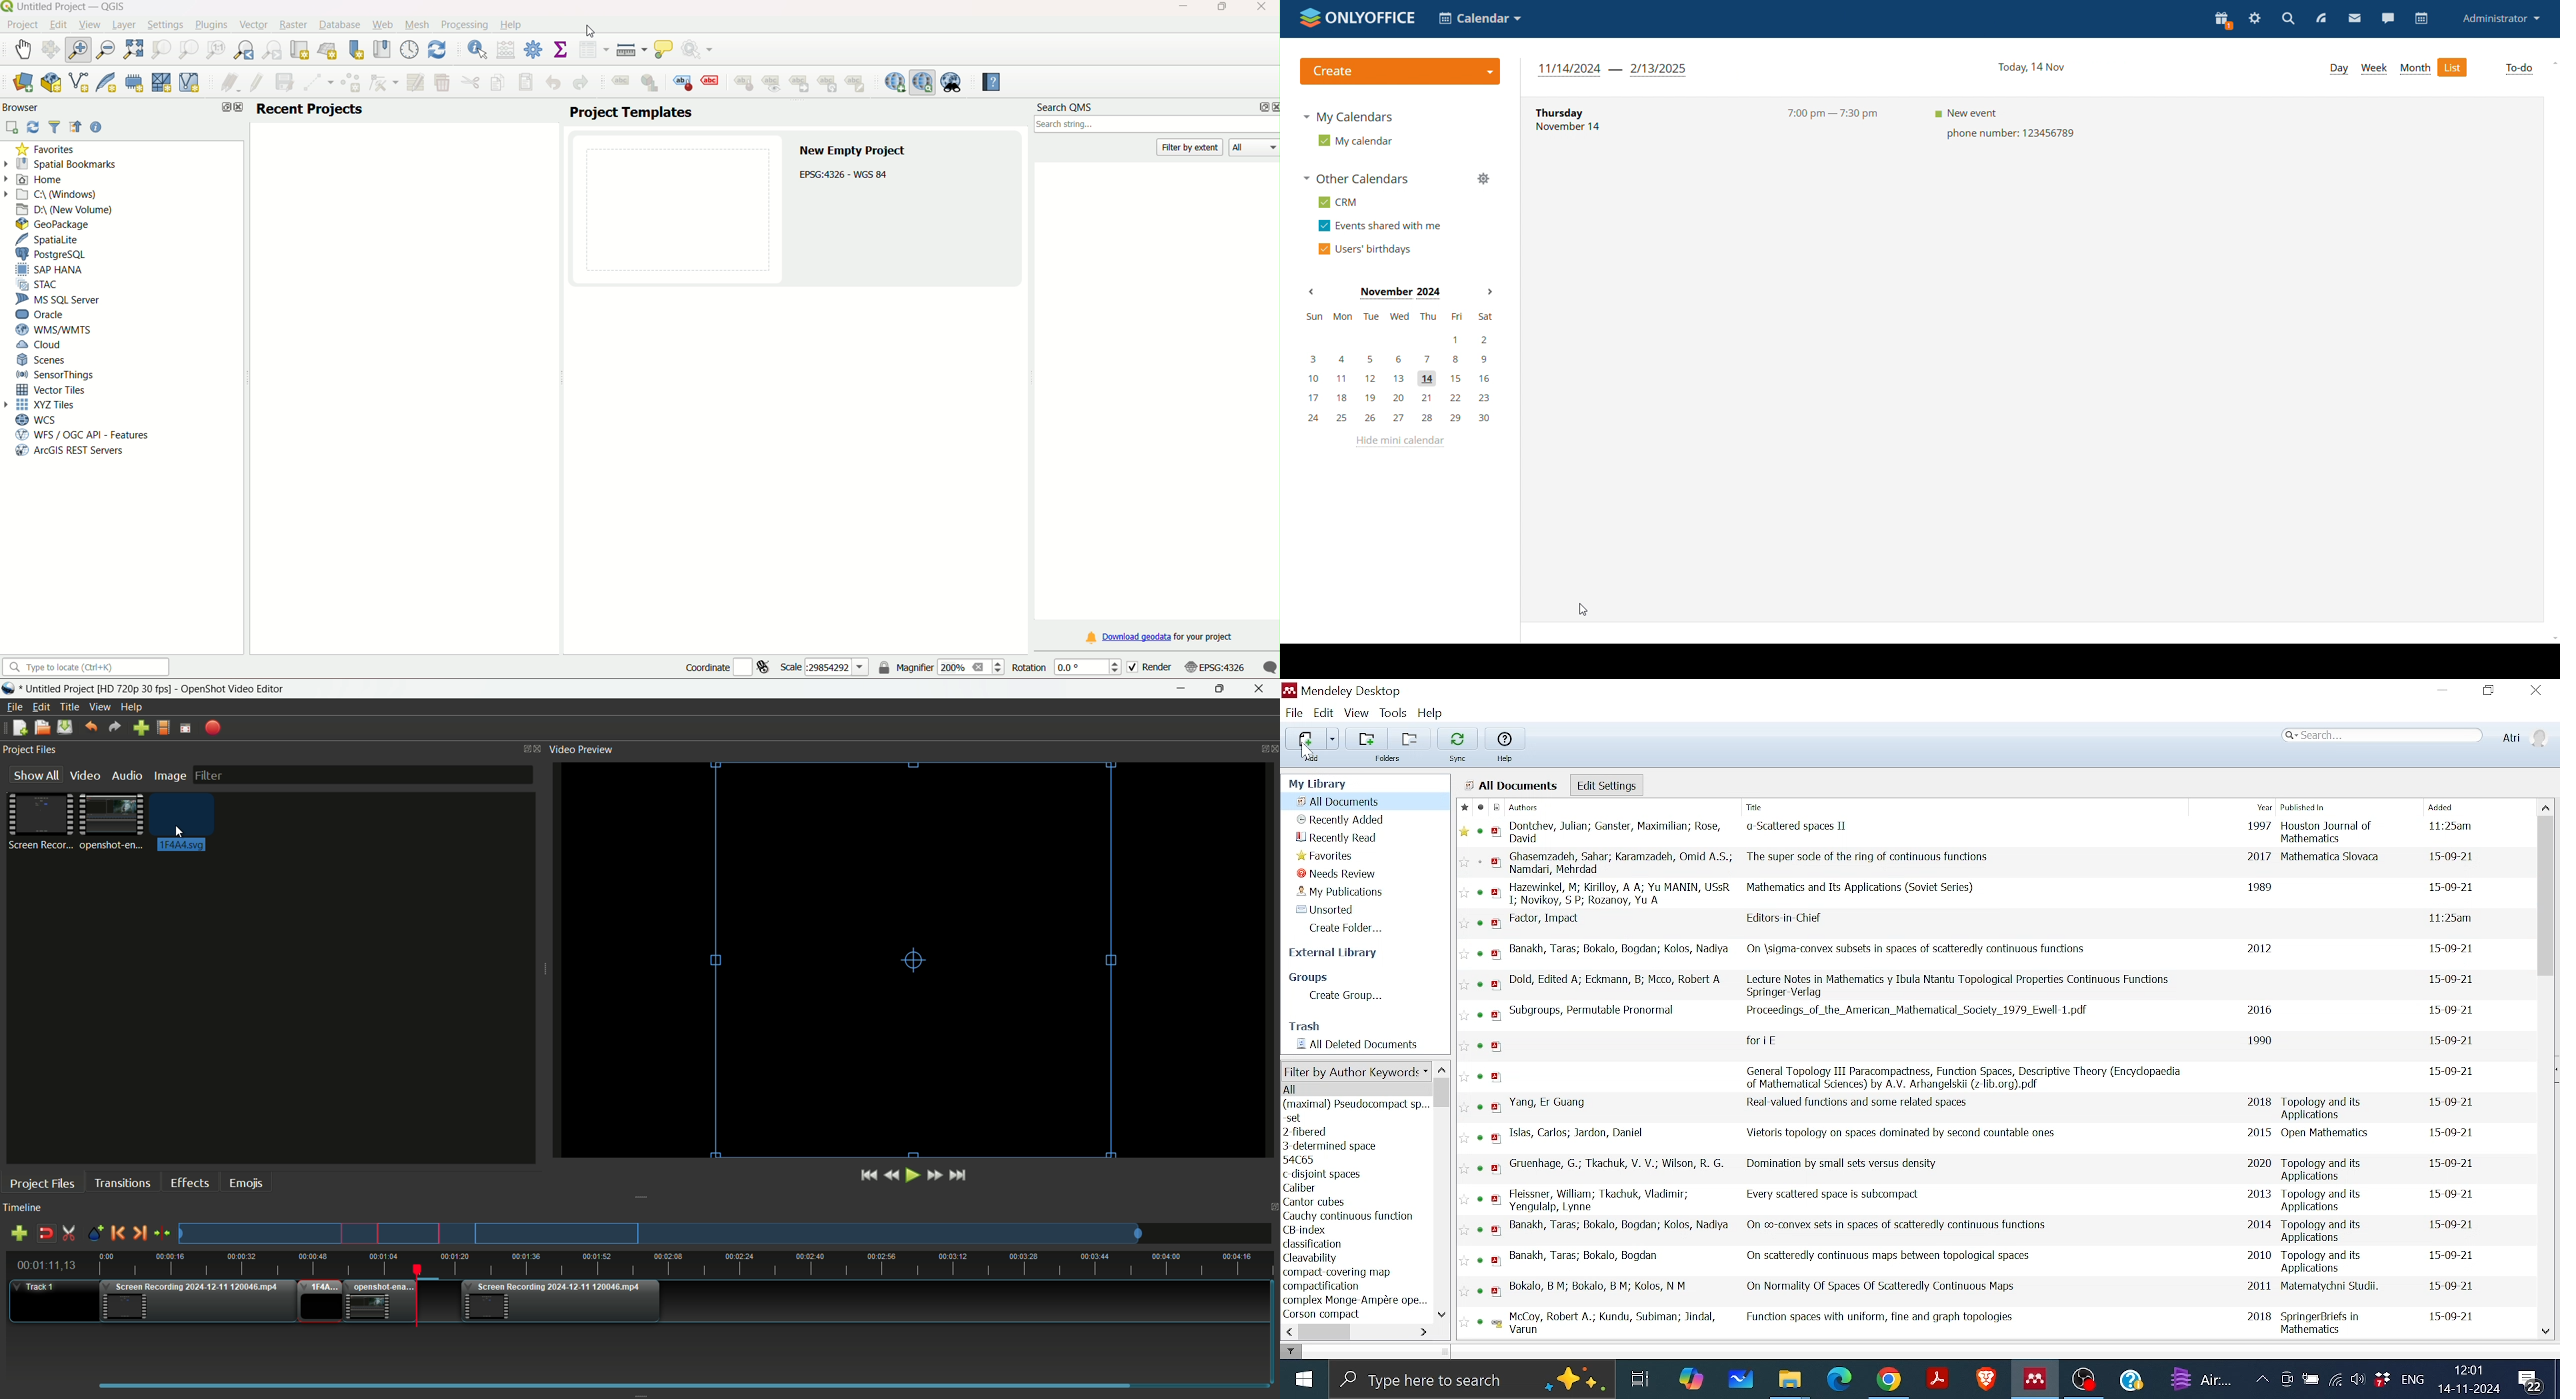 The image size is (2576, 1400). Describe the element at coordinates (1620, 1227) in the screenshot. I see `Author` at that location.